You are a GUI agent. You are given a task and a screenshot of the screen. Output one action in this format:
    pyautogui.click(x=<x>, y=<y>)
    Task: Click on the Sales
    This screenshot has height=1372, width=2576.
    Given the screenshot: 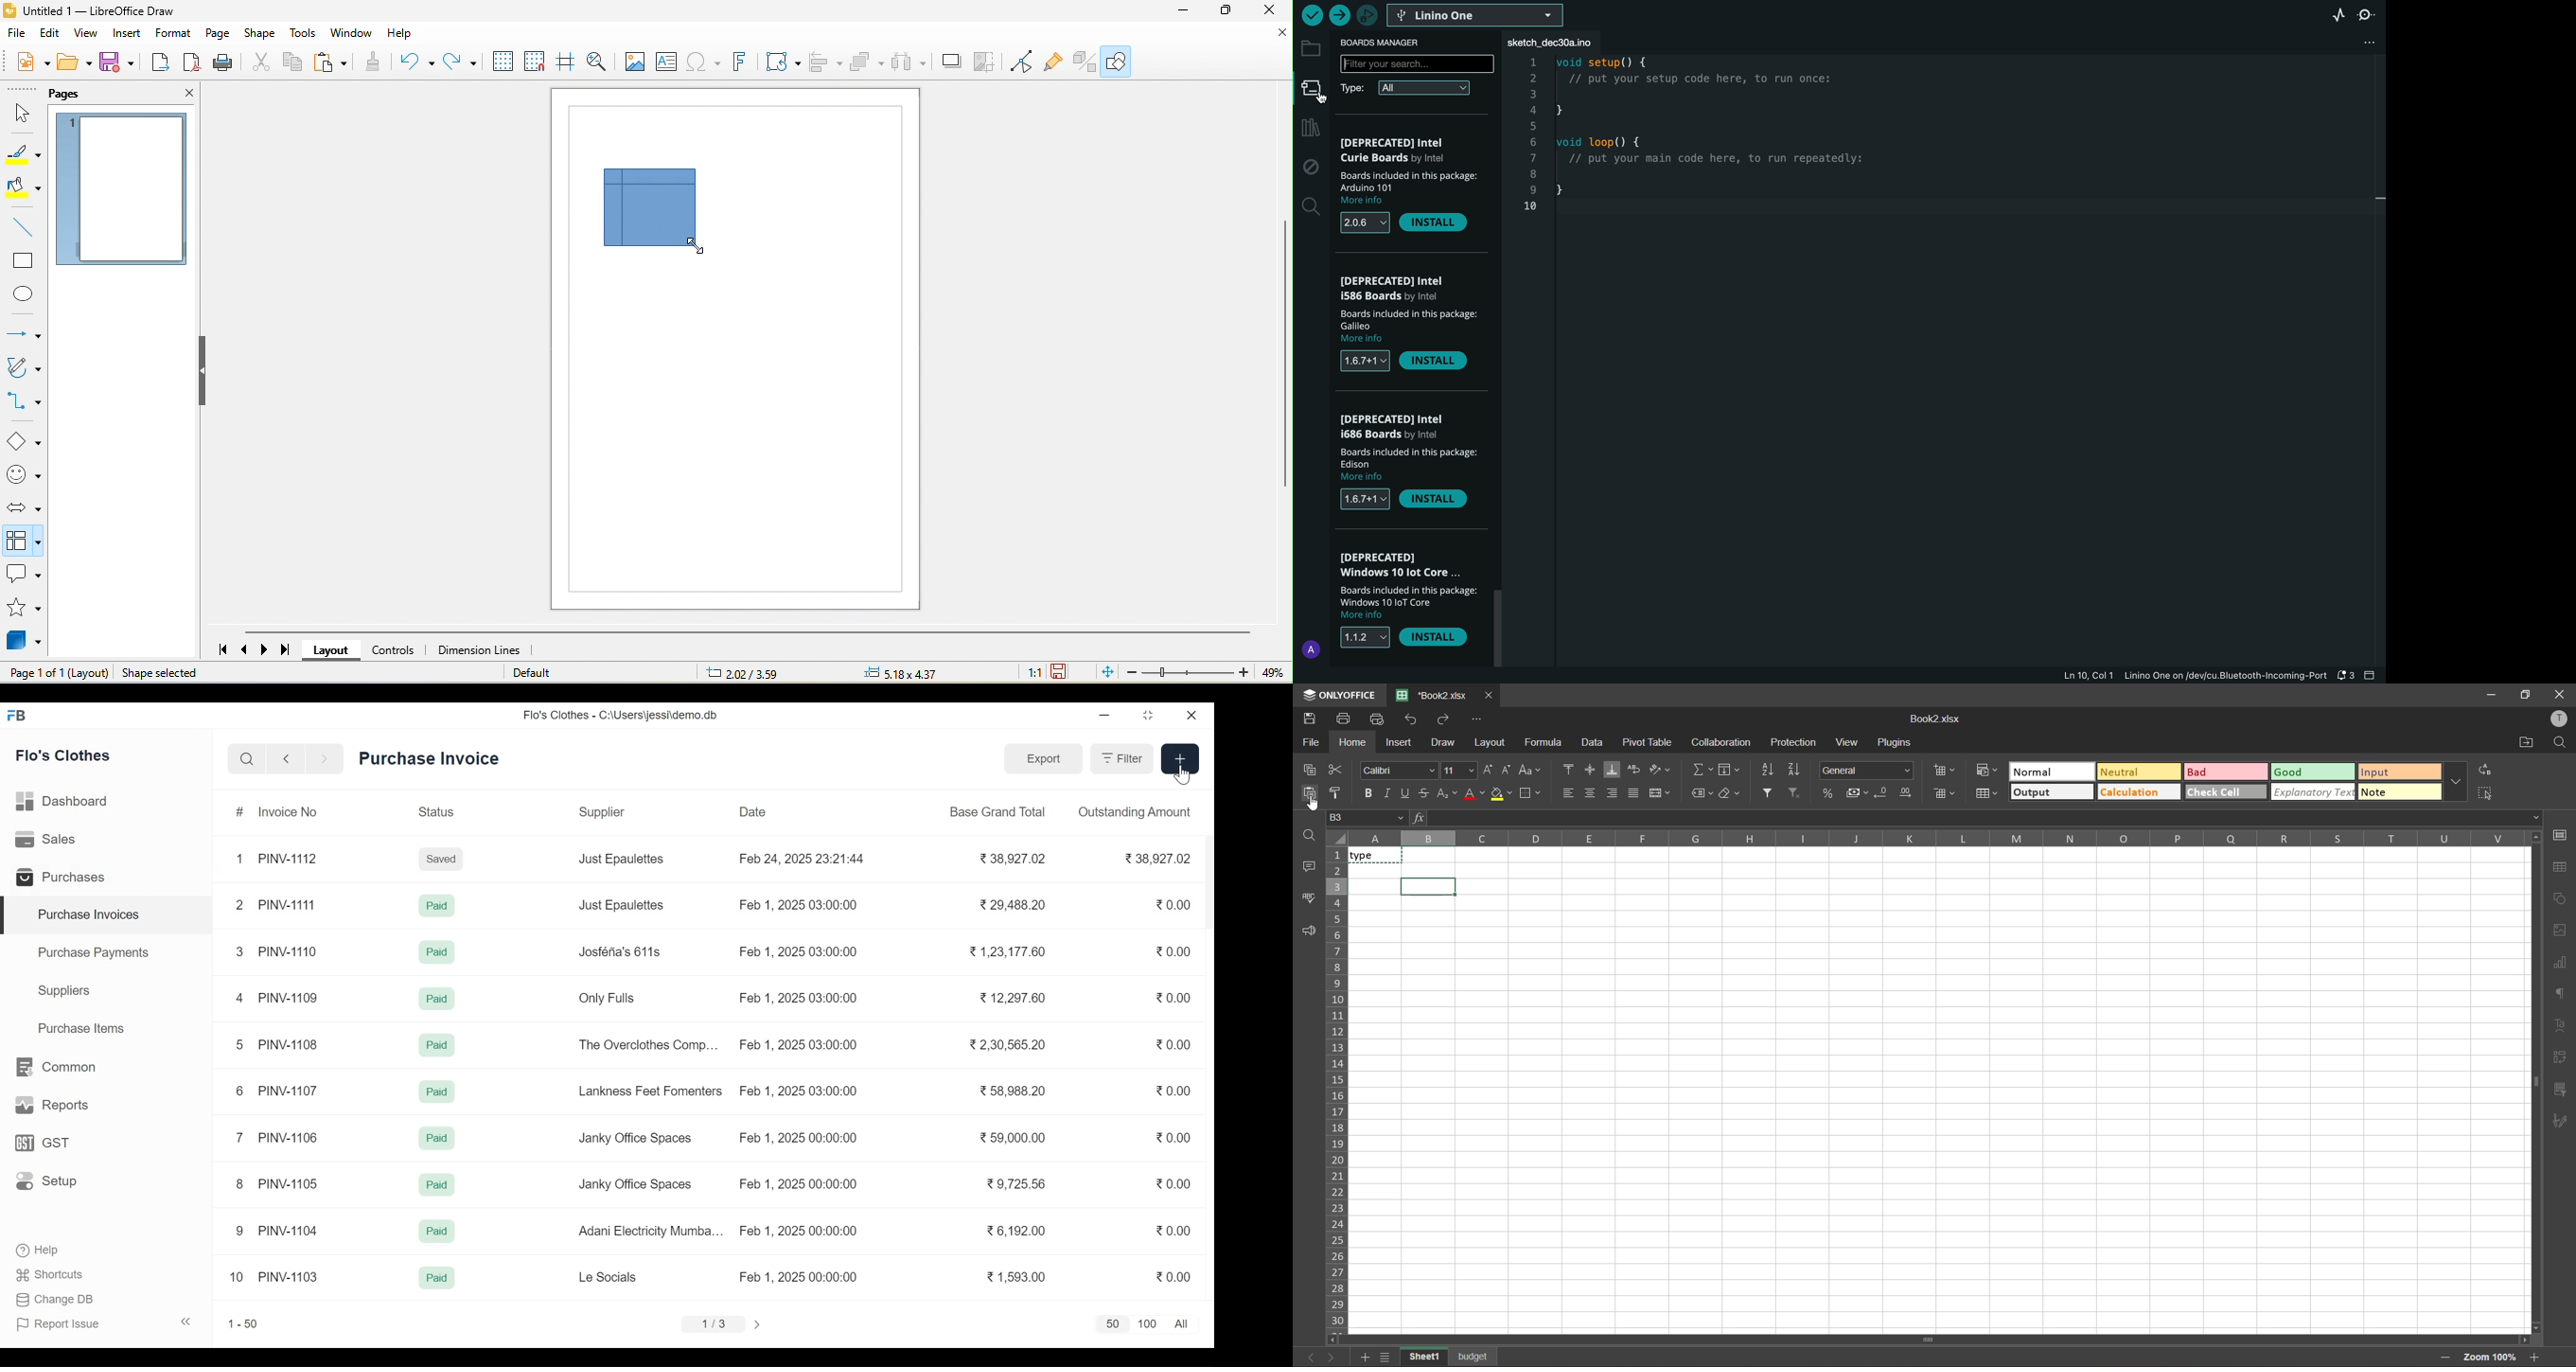 What is the action you would take?
    pyautogui.click(x=51, y=840)
    